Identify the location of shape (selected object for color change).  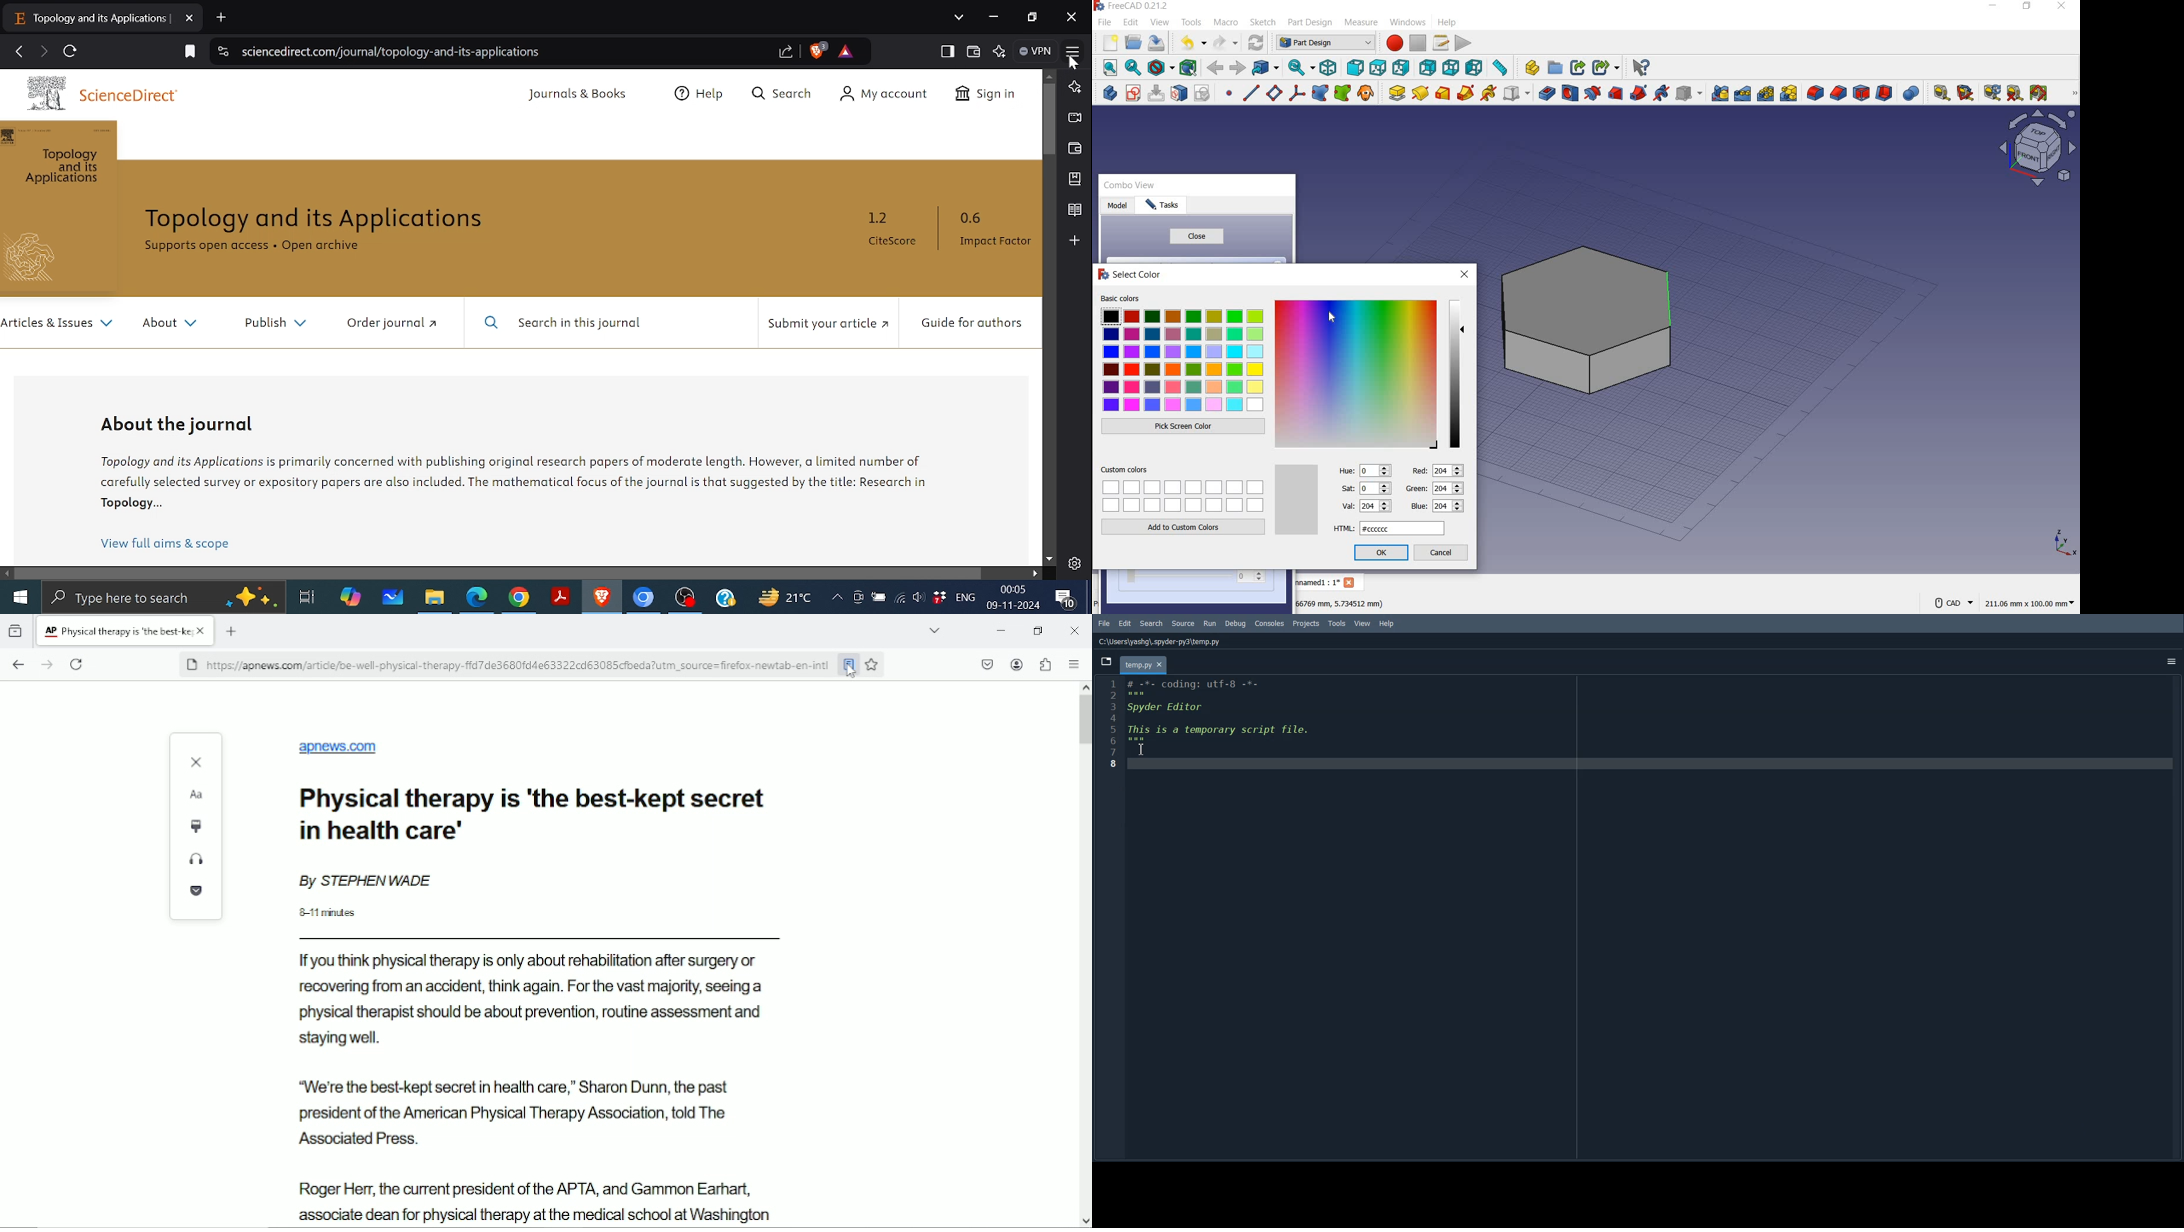
(1581, 319).